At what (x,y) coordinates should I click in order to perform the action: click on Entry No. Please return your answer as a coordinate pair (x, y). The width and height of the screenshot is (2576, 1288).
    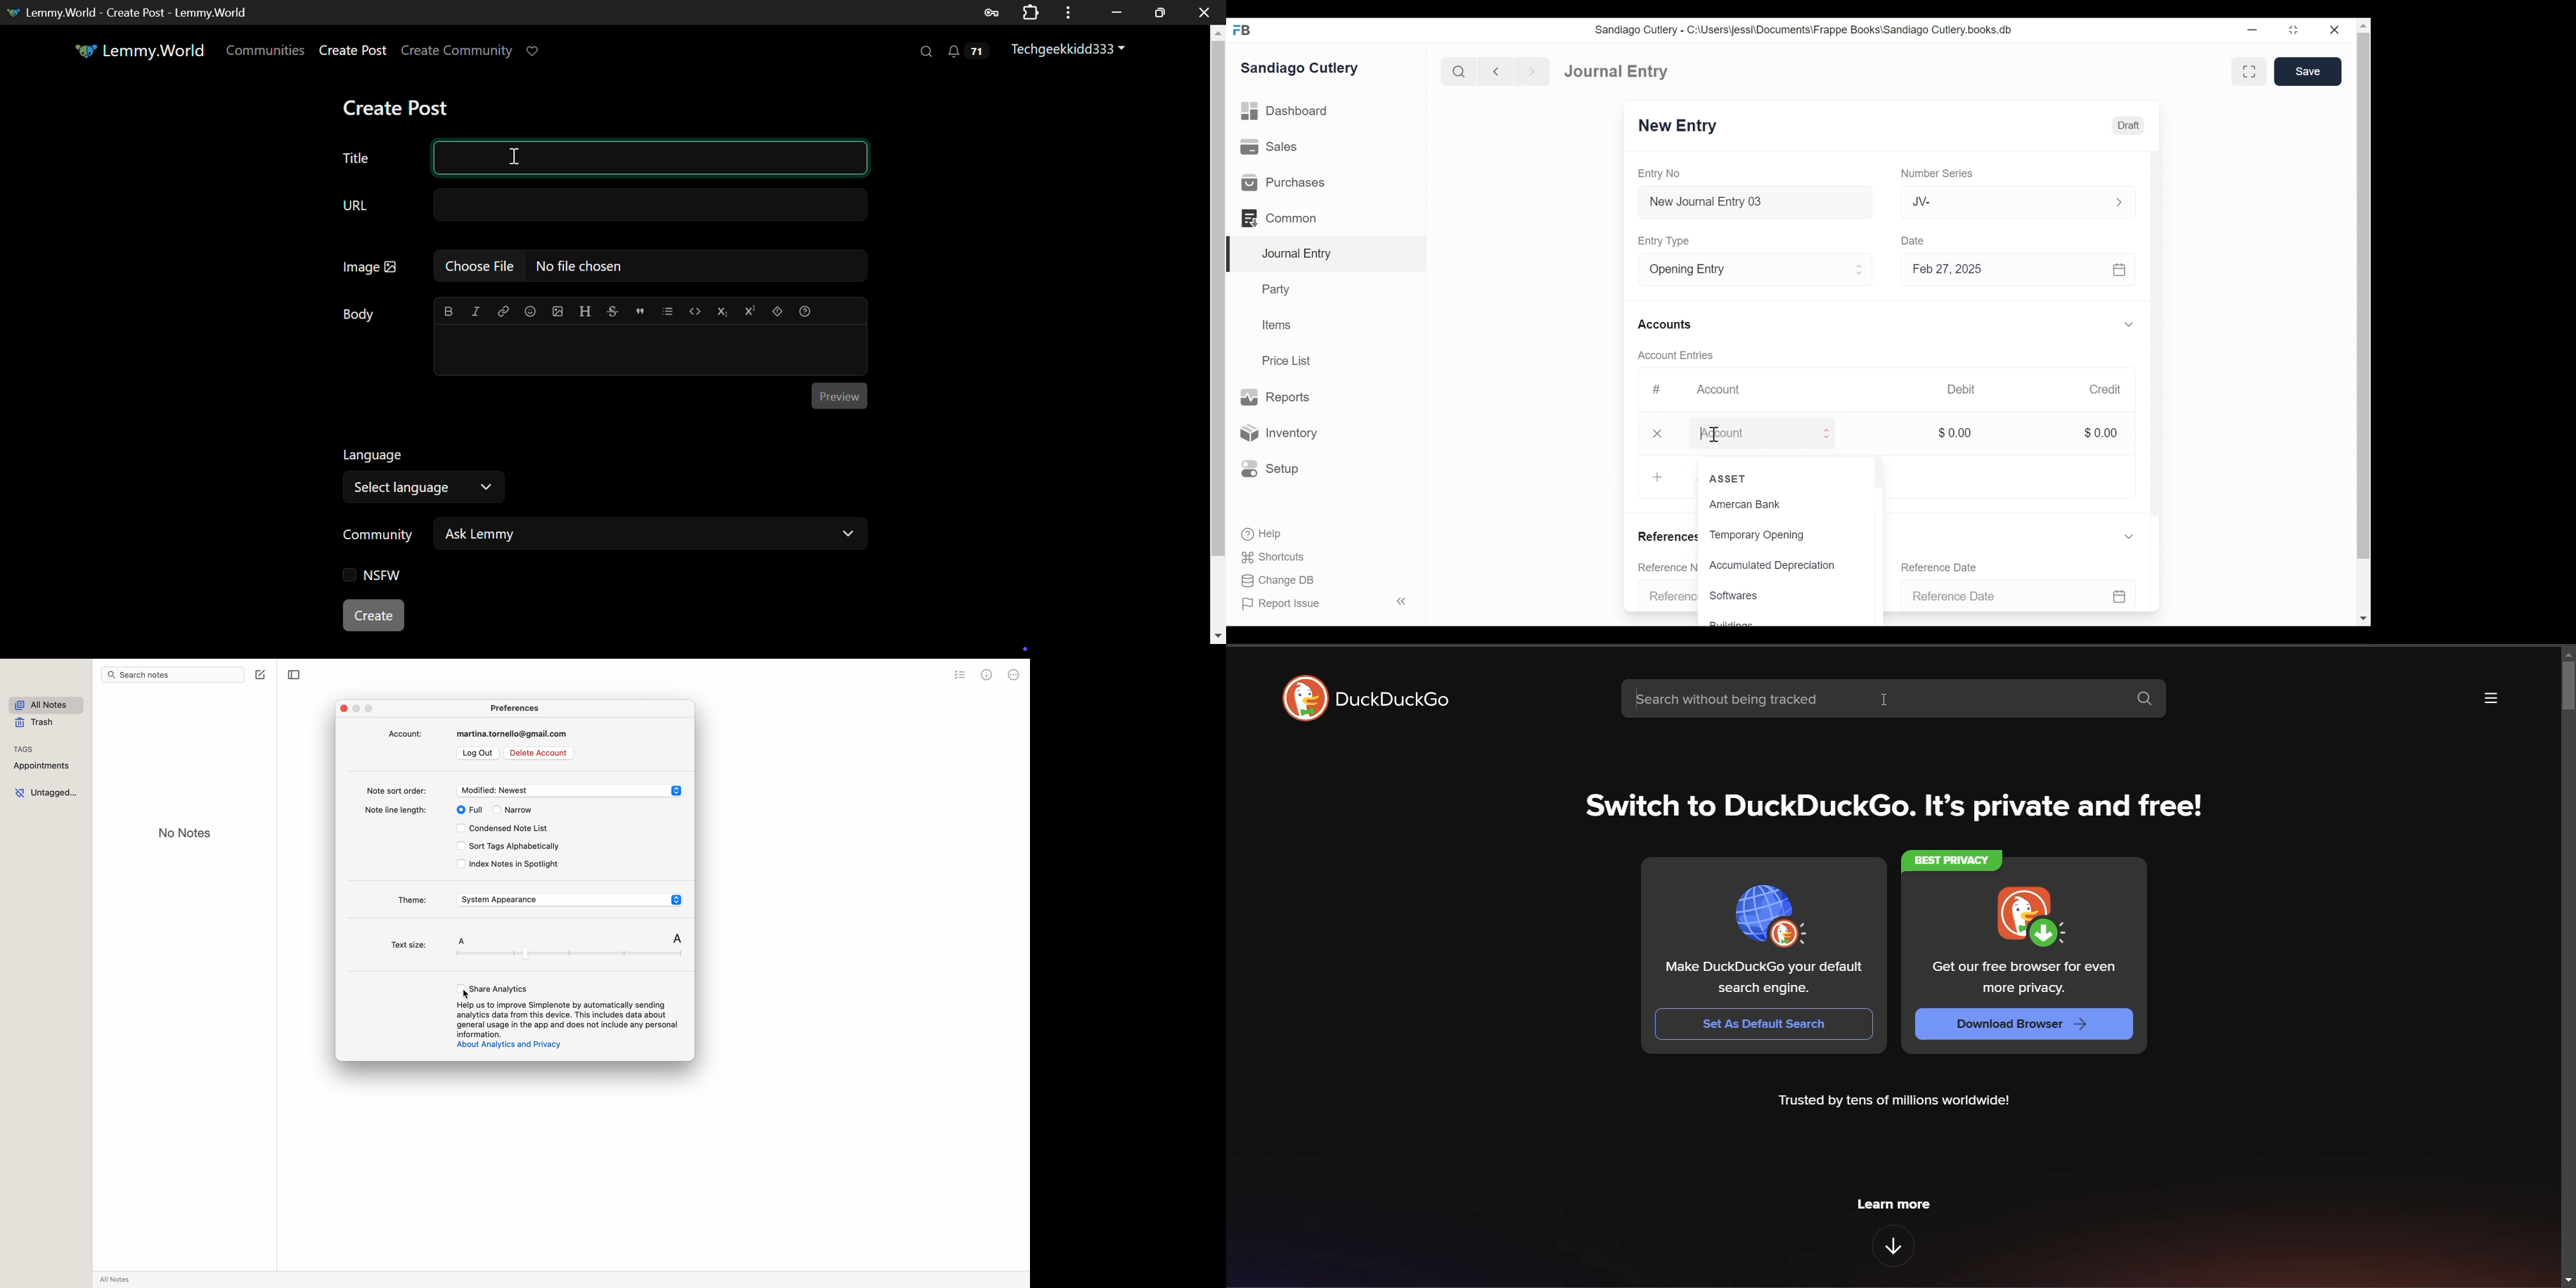
    Looking at the image, I should click on (1661, 174).